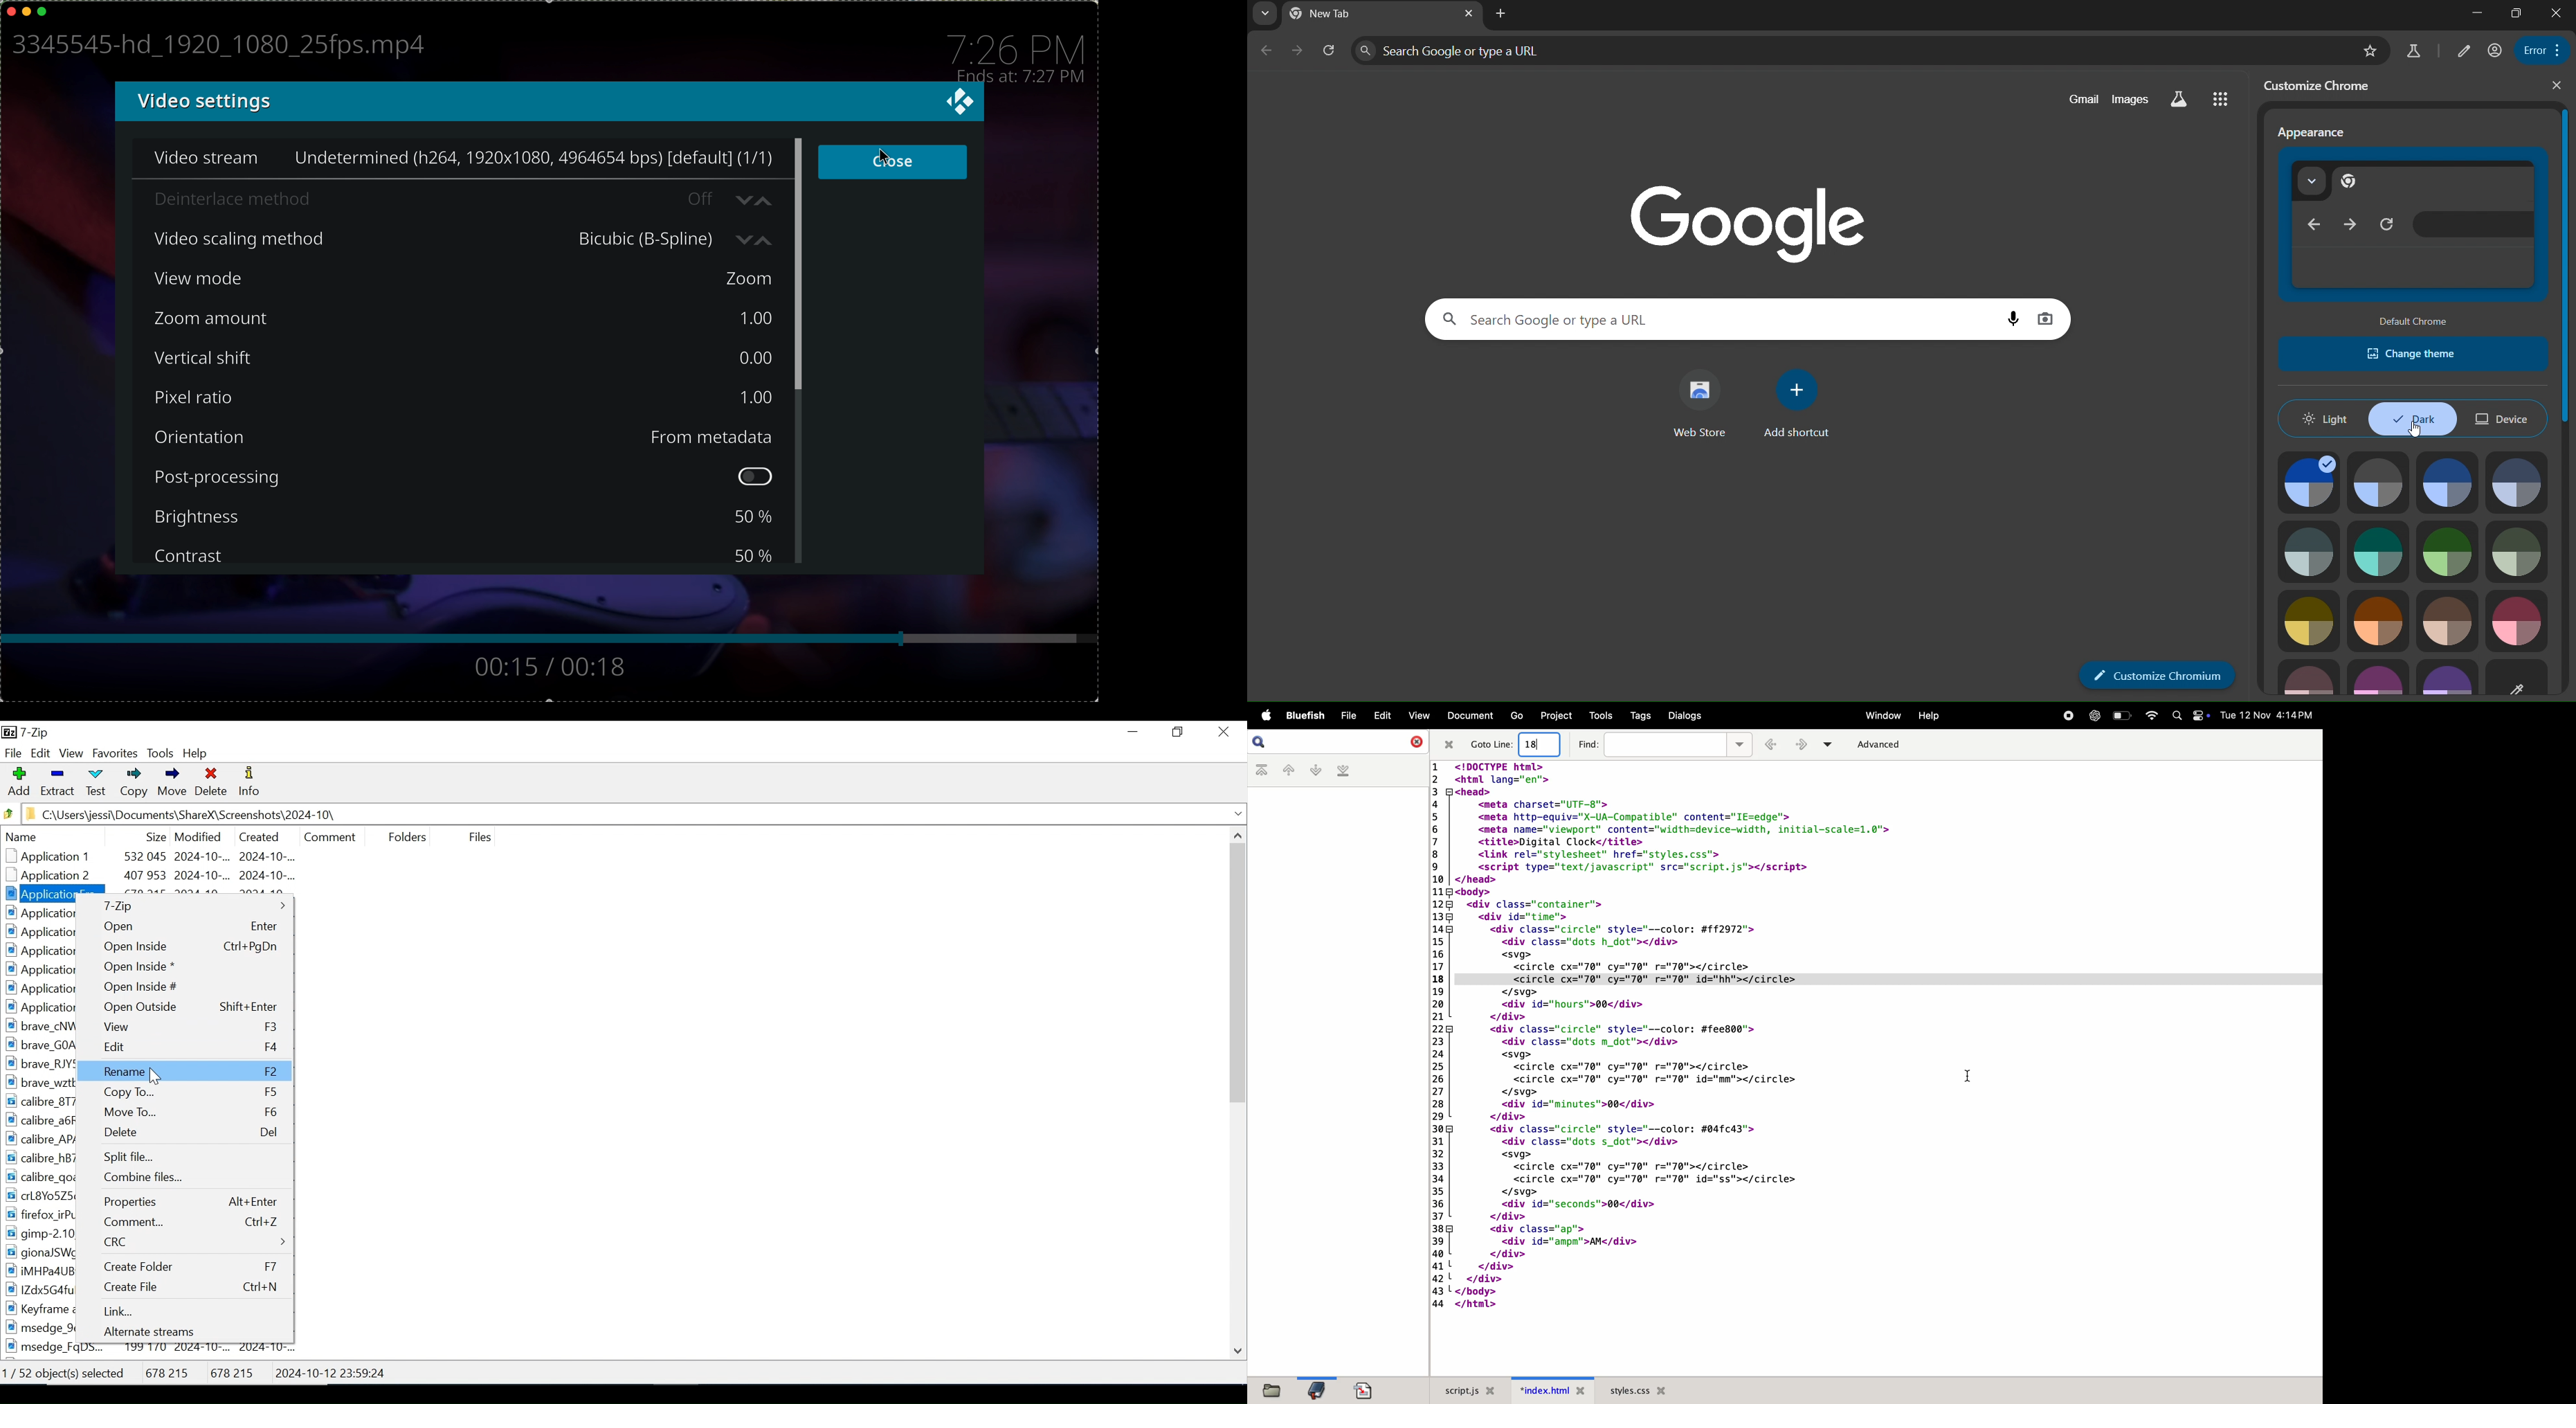  I want to click on Link, so click(186, 1310).